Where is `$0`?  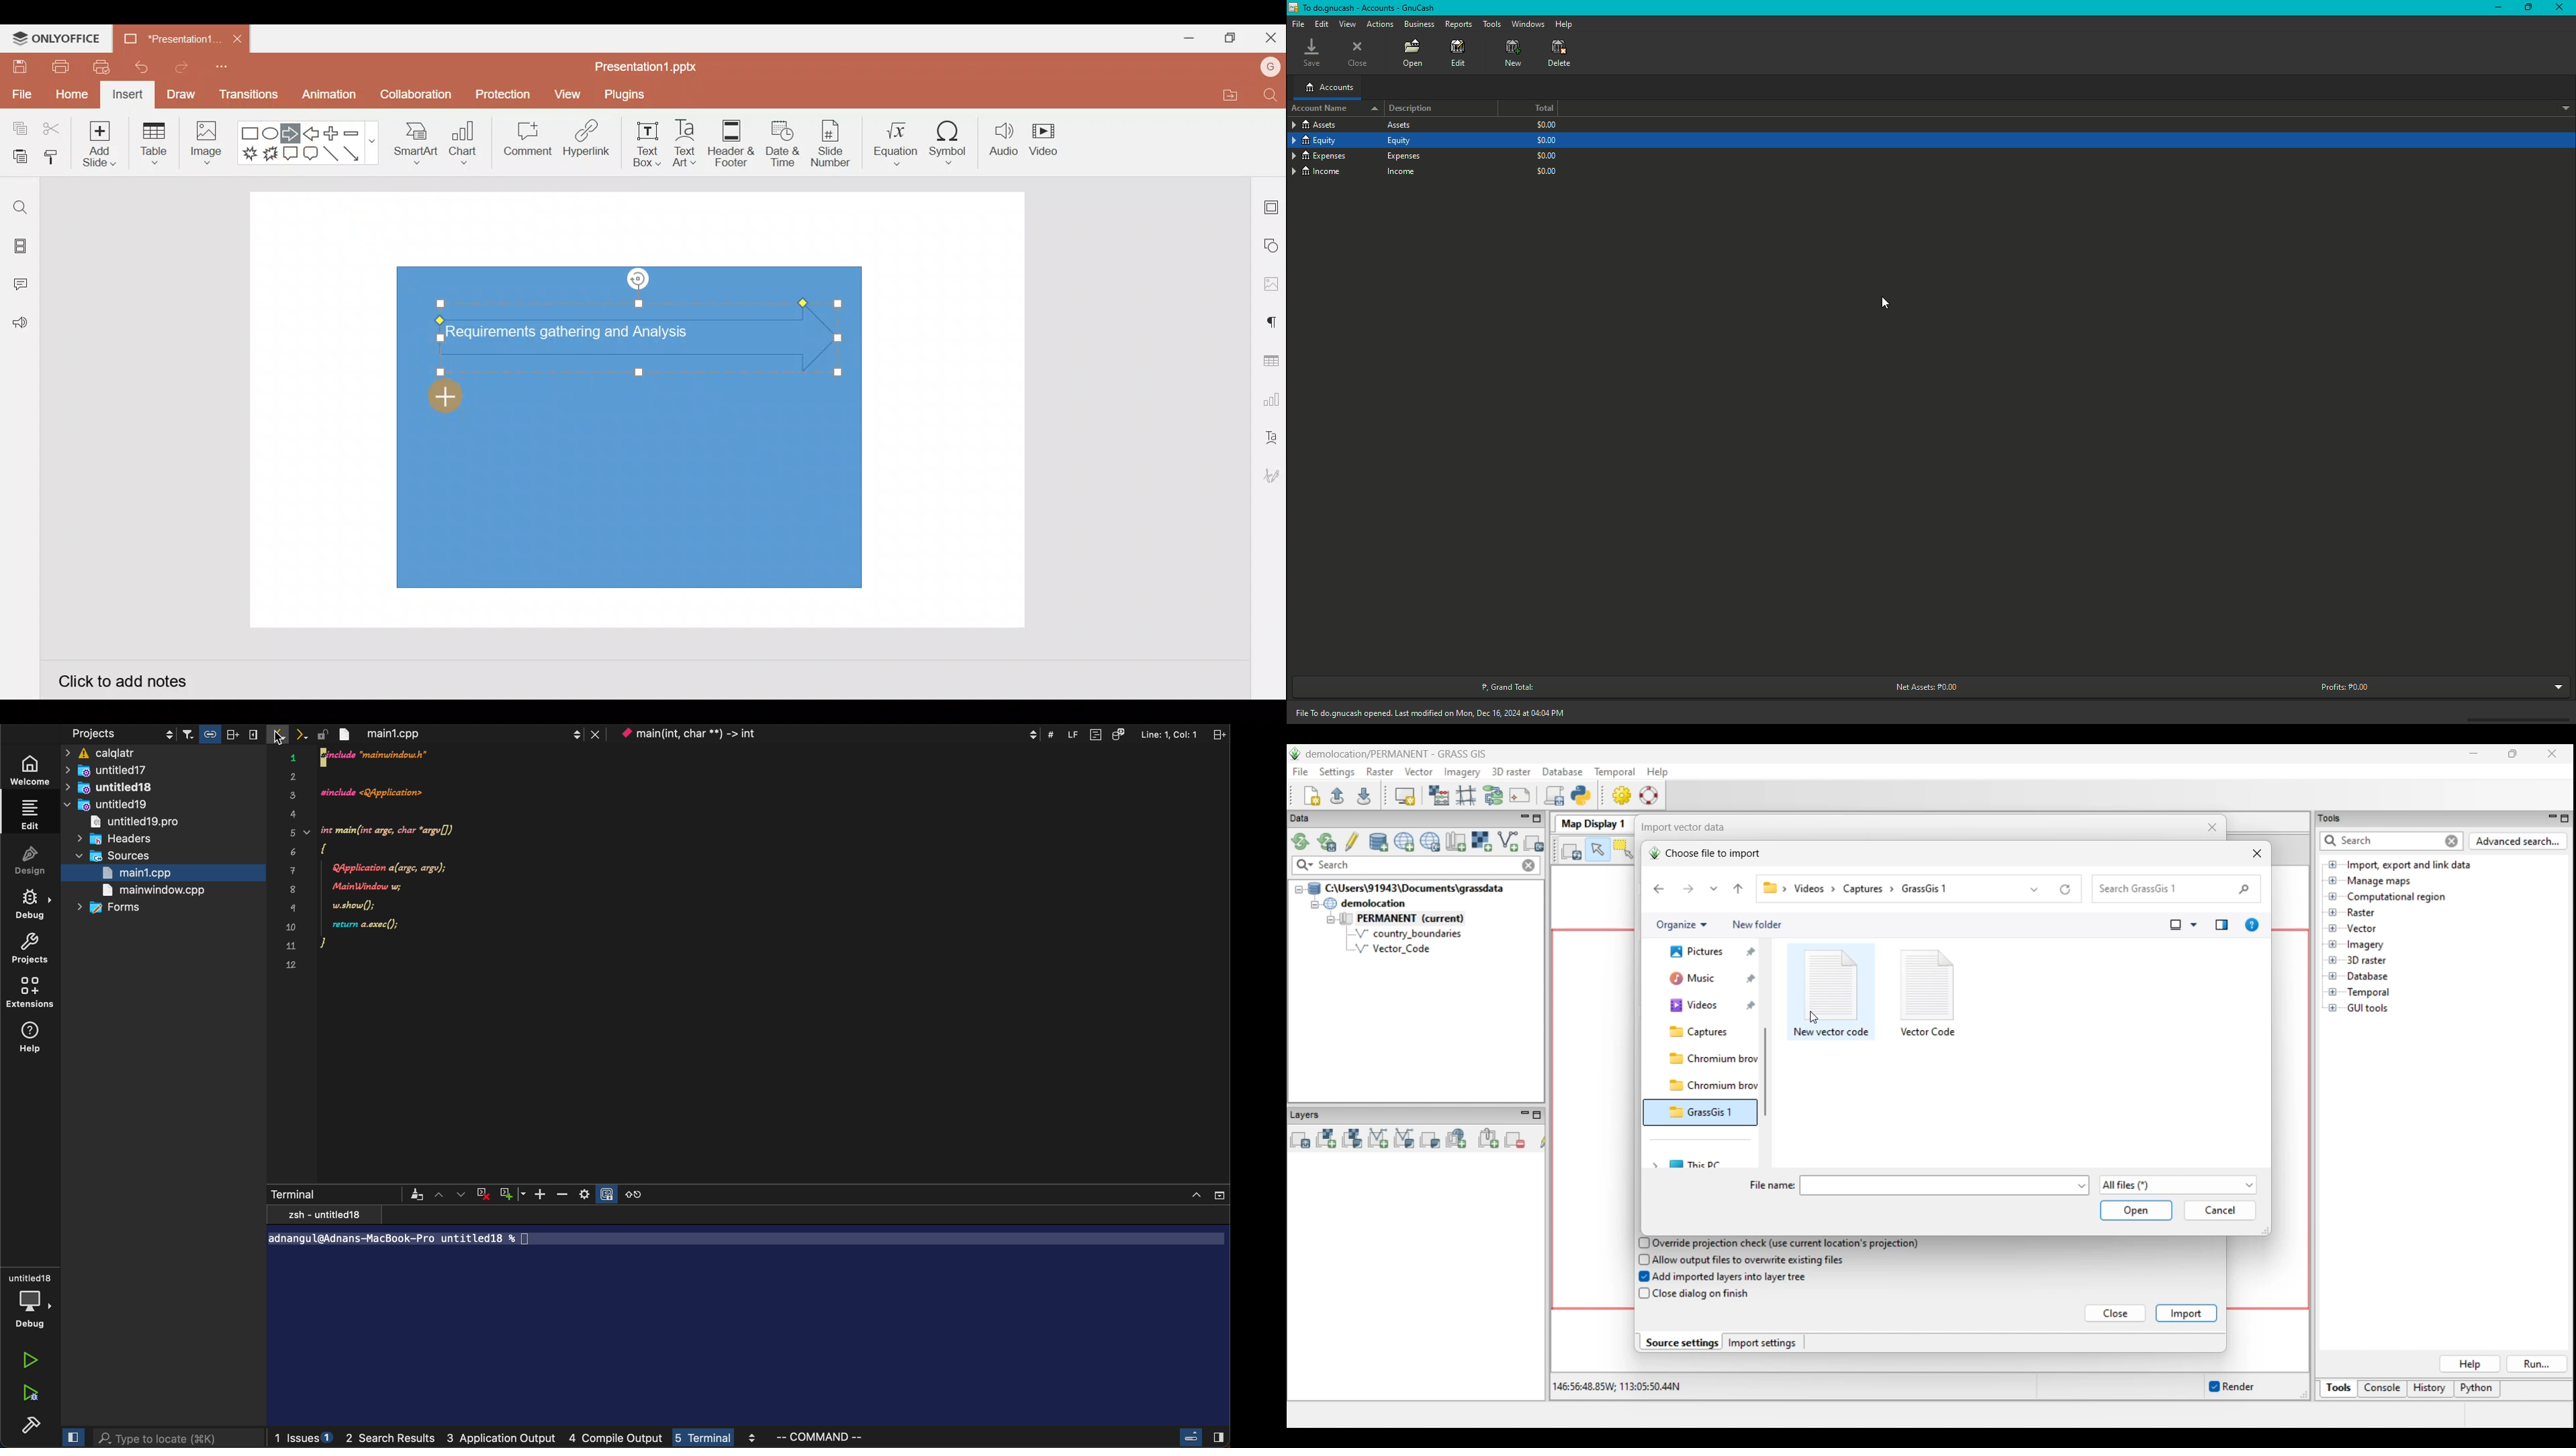 $0 is located at coordinates (1547, 138).